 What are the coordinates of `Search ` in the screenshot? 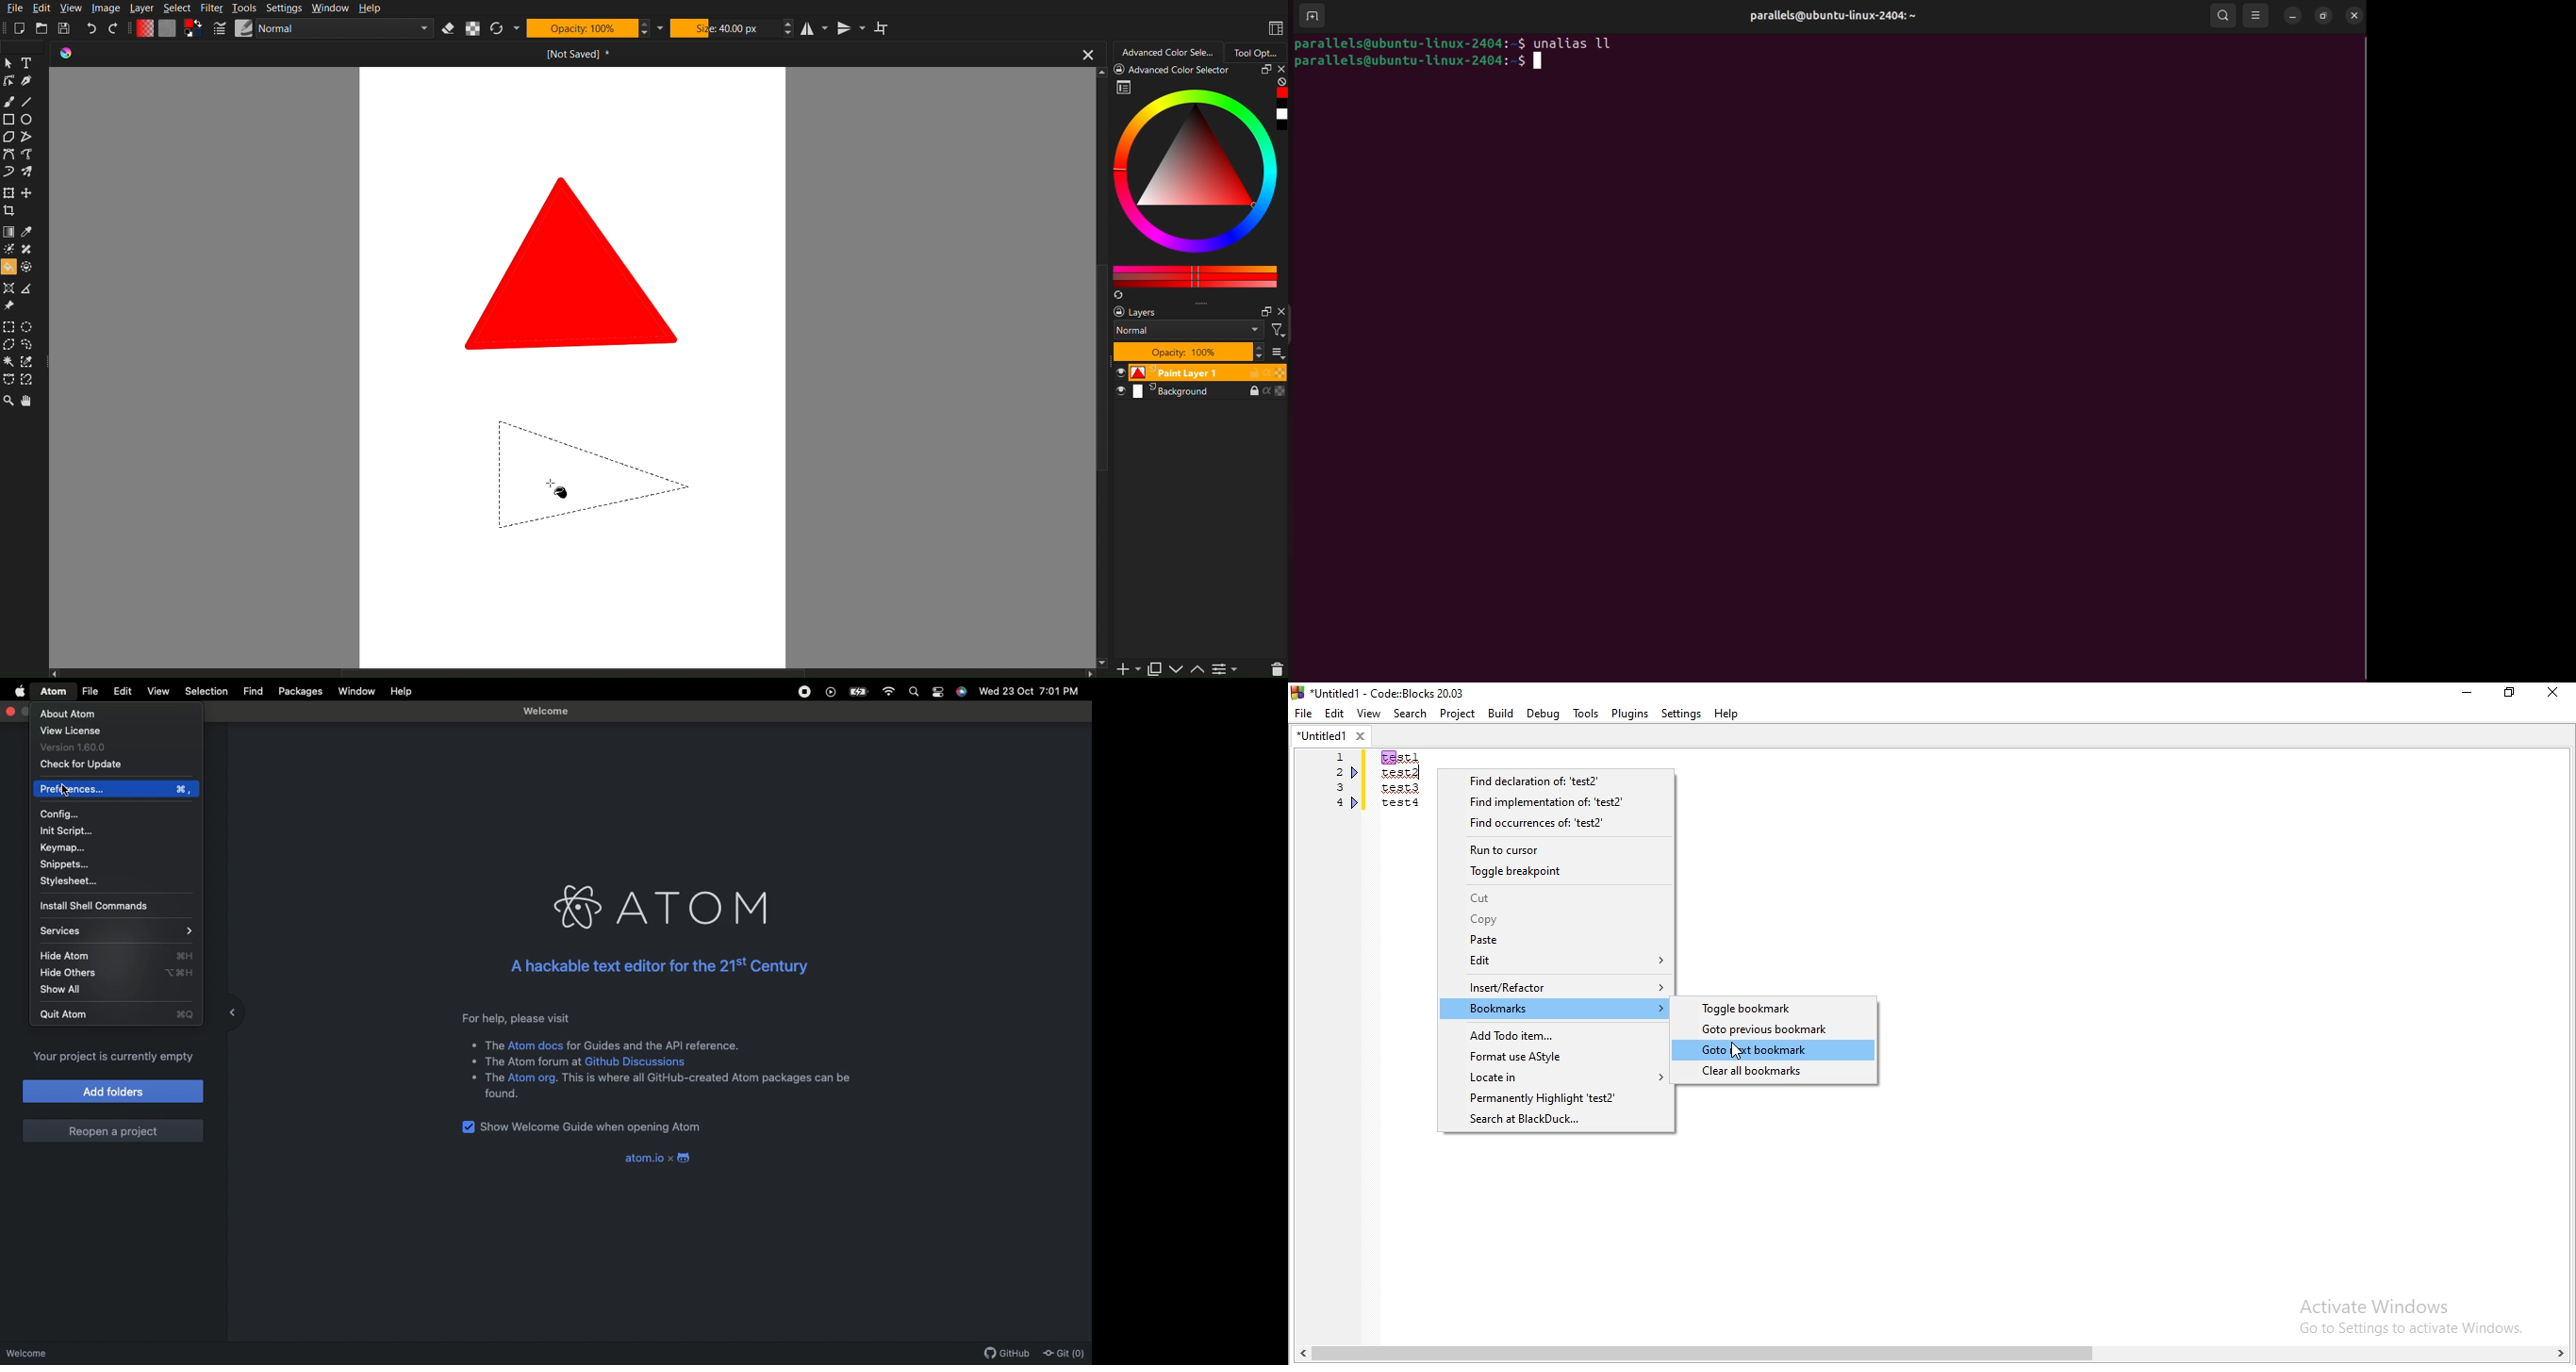 It's located at (1408, 713).